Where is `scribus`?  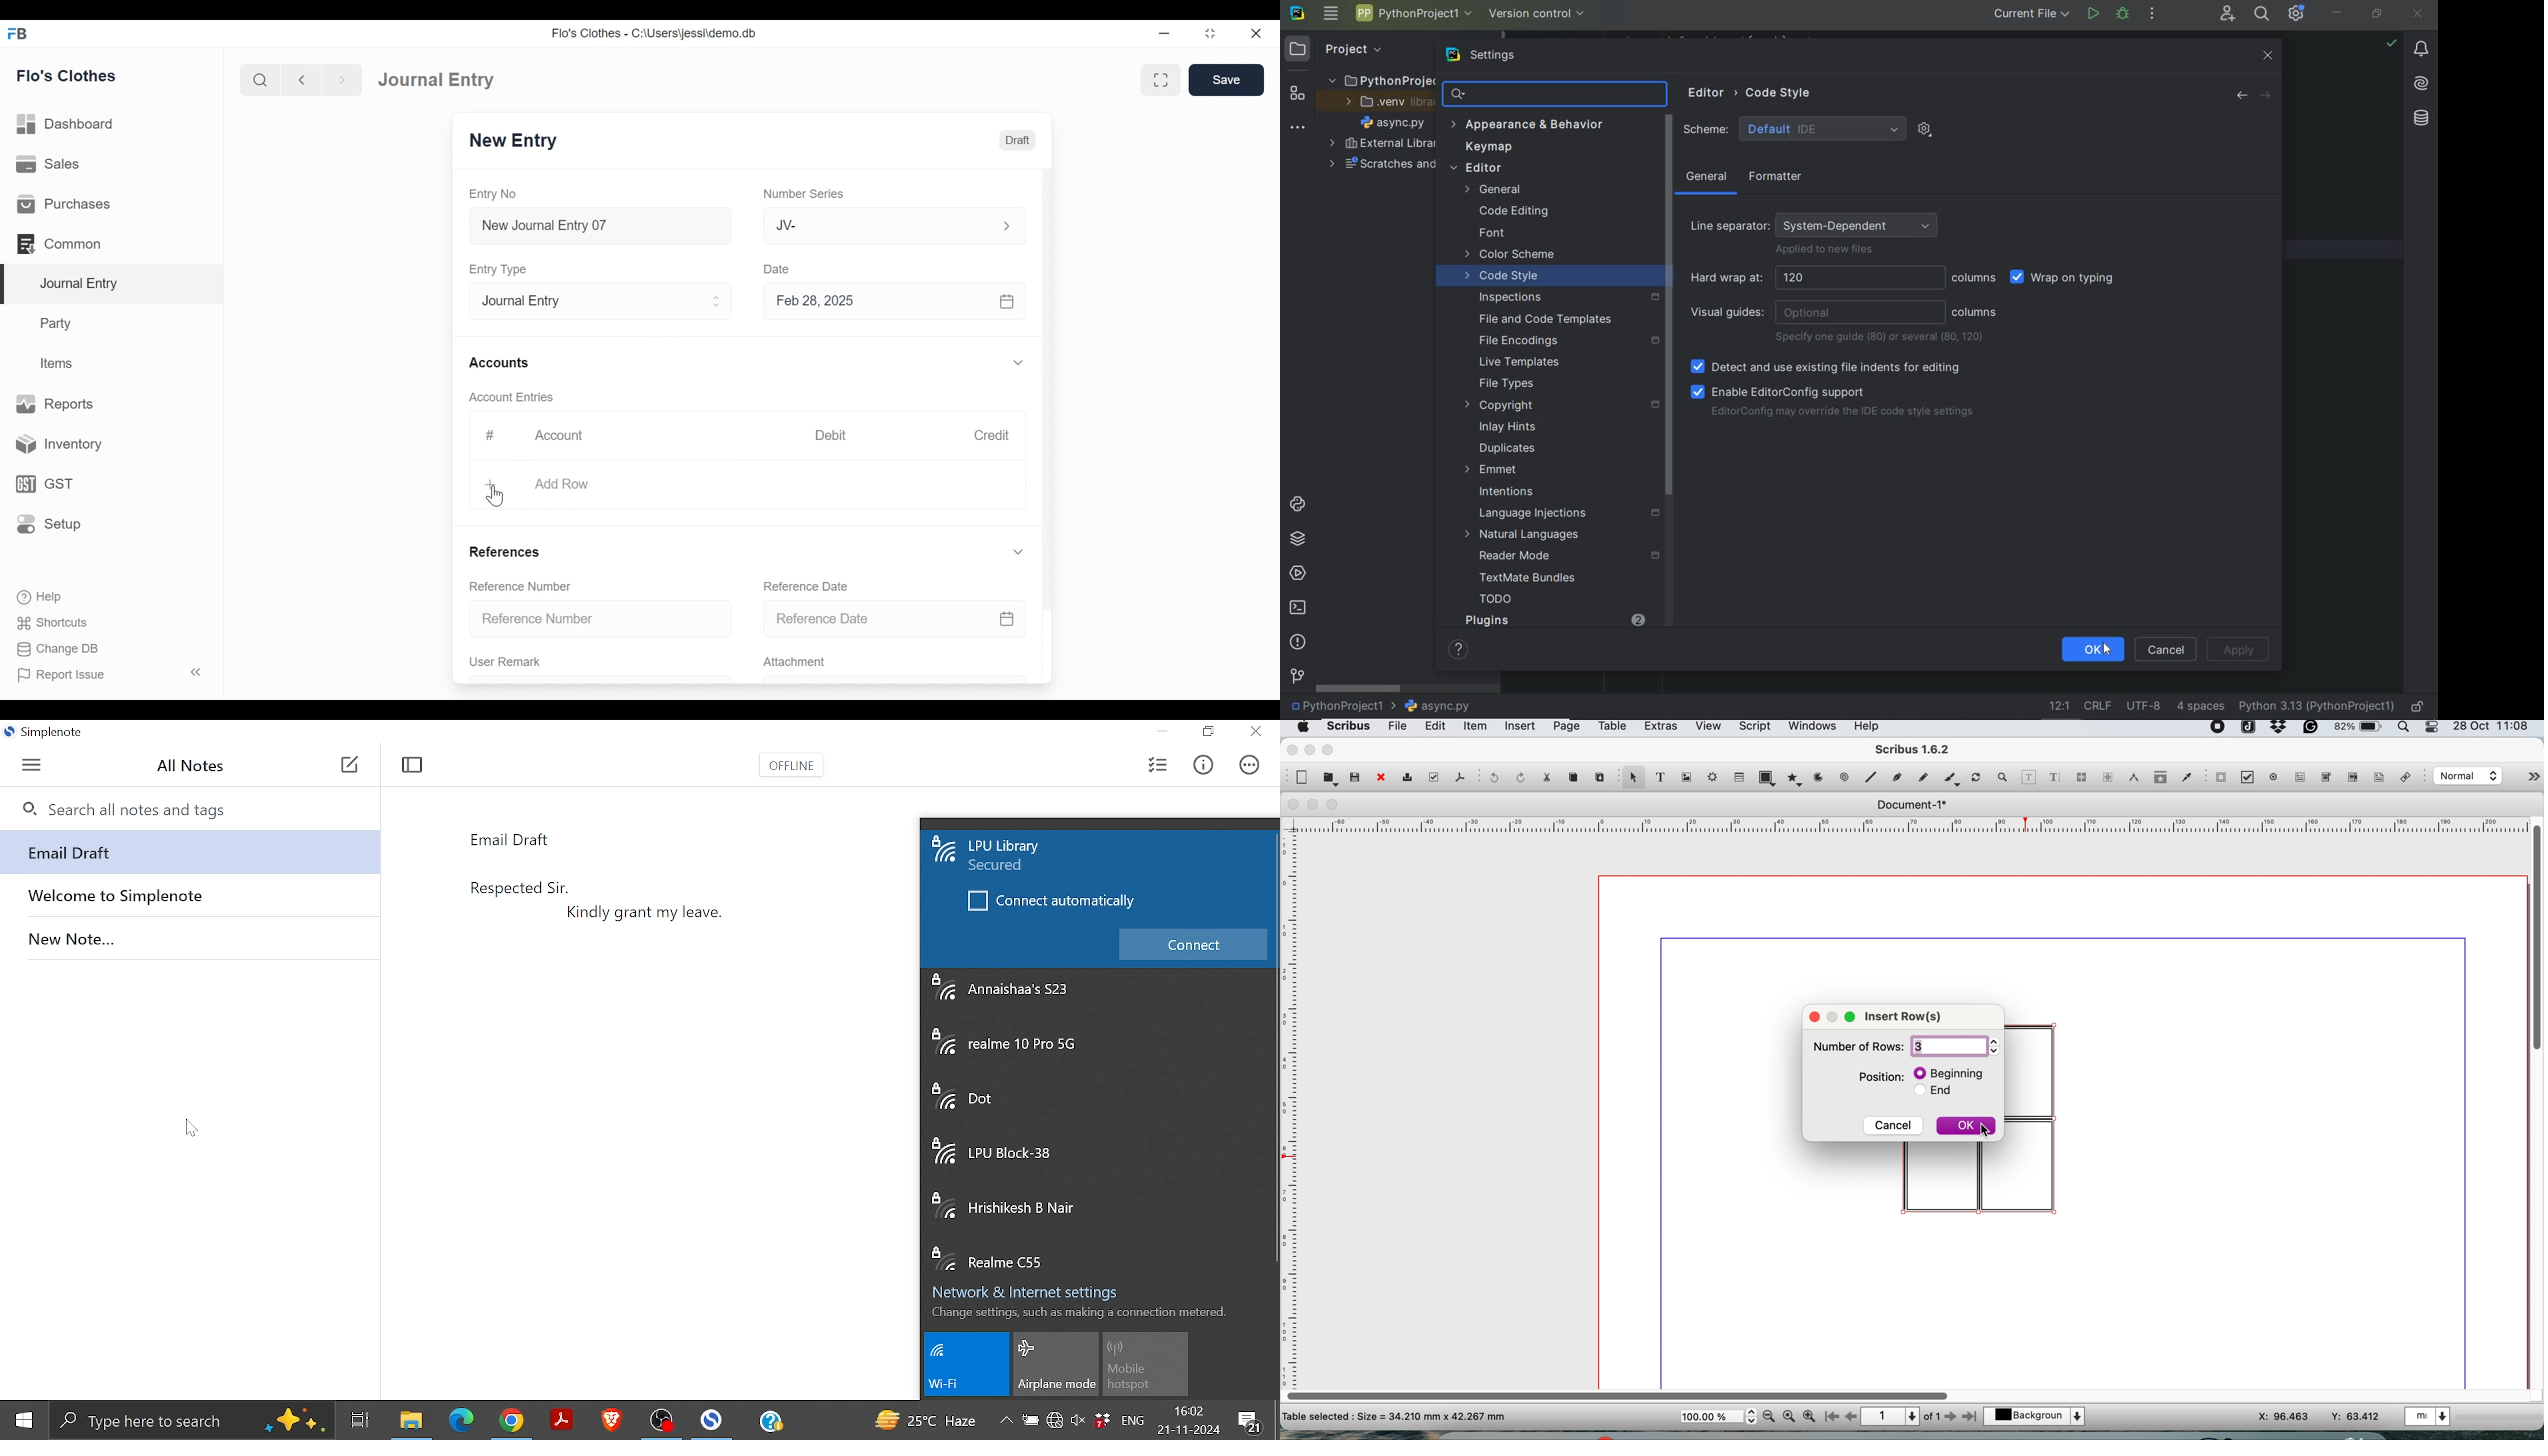
scribus is located at coordinates (1914, 751).